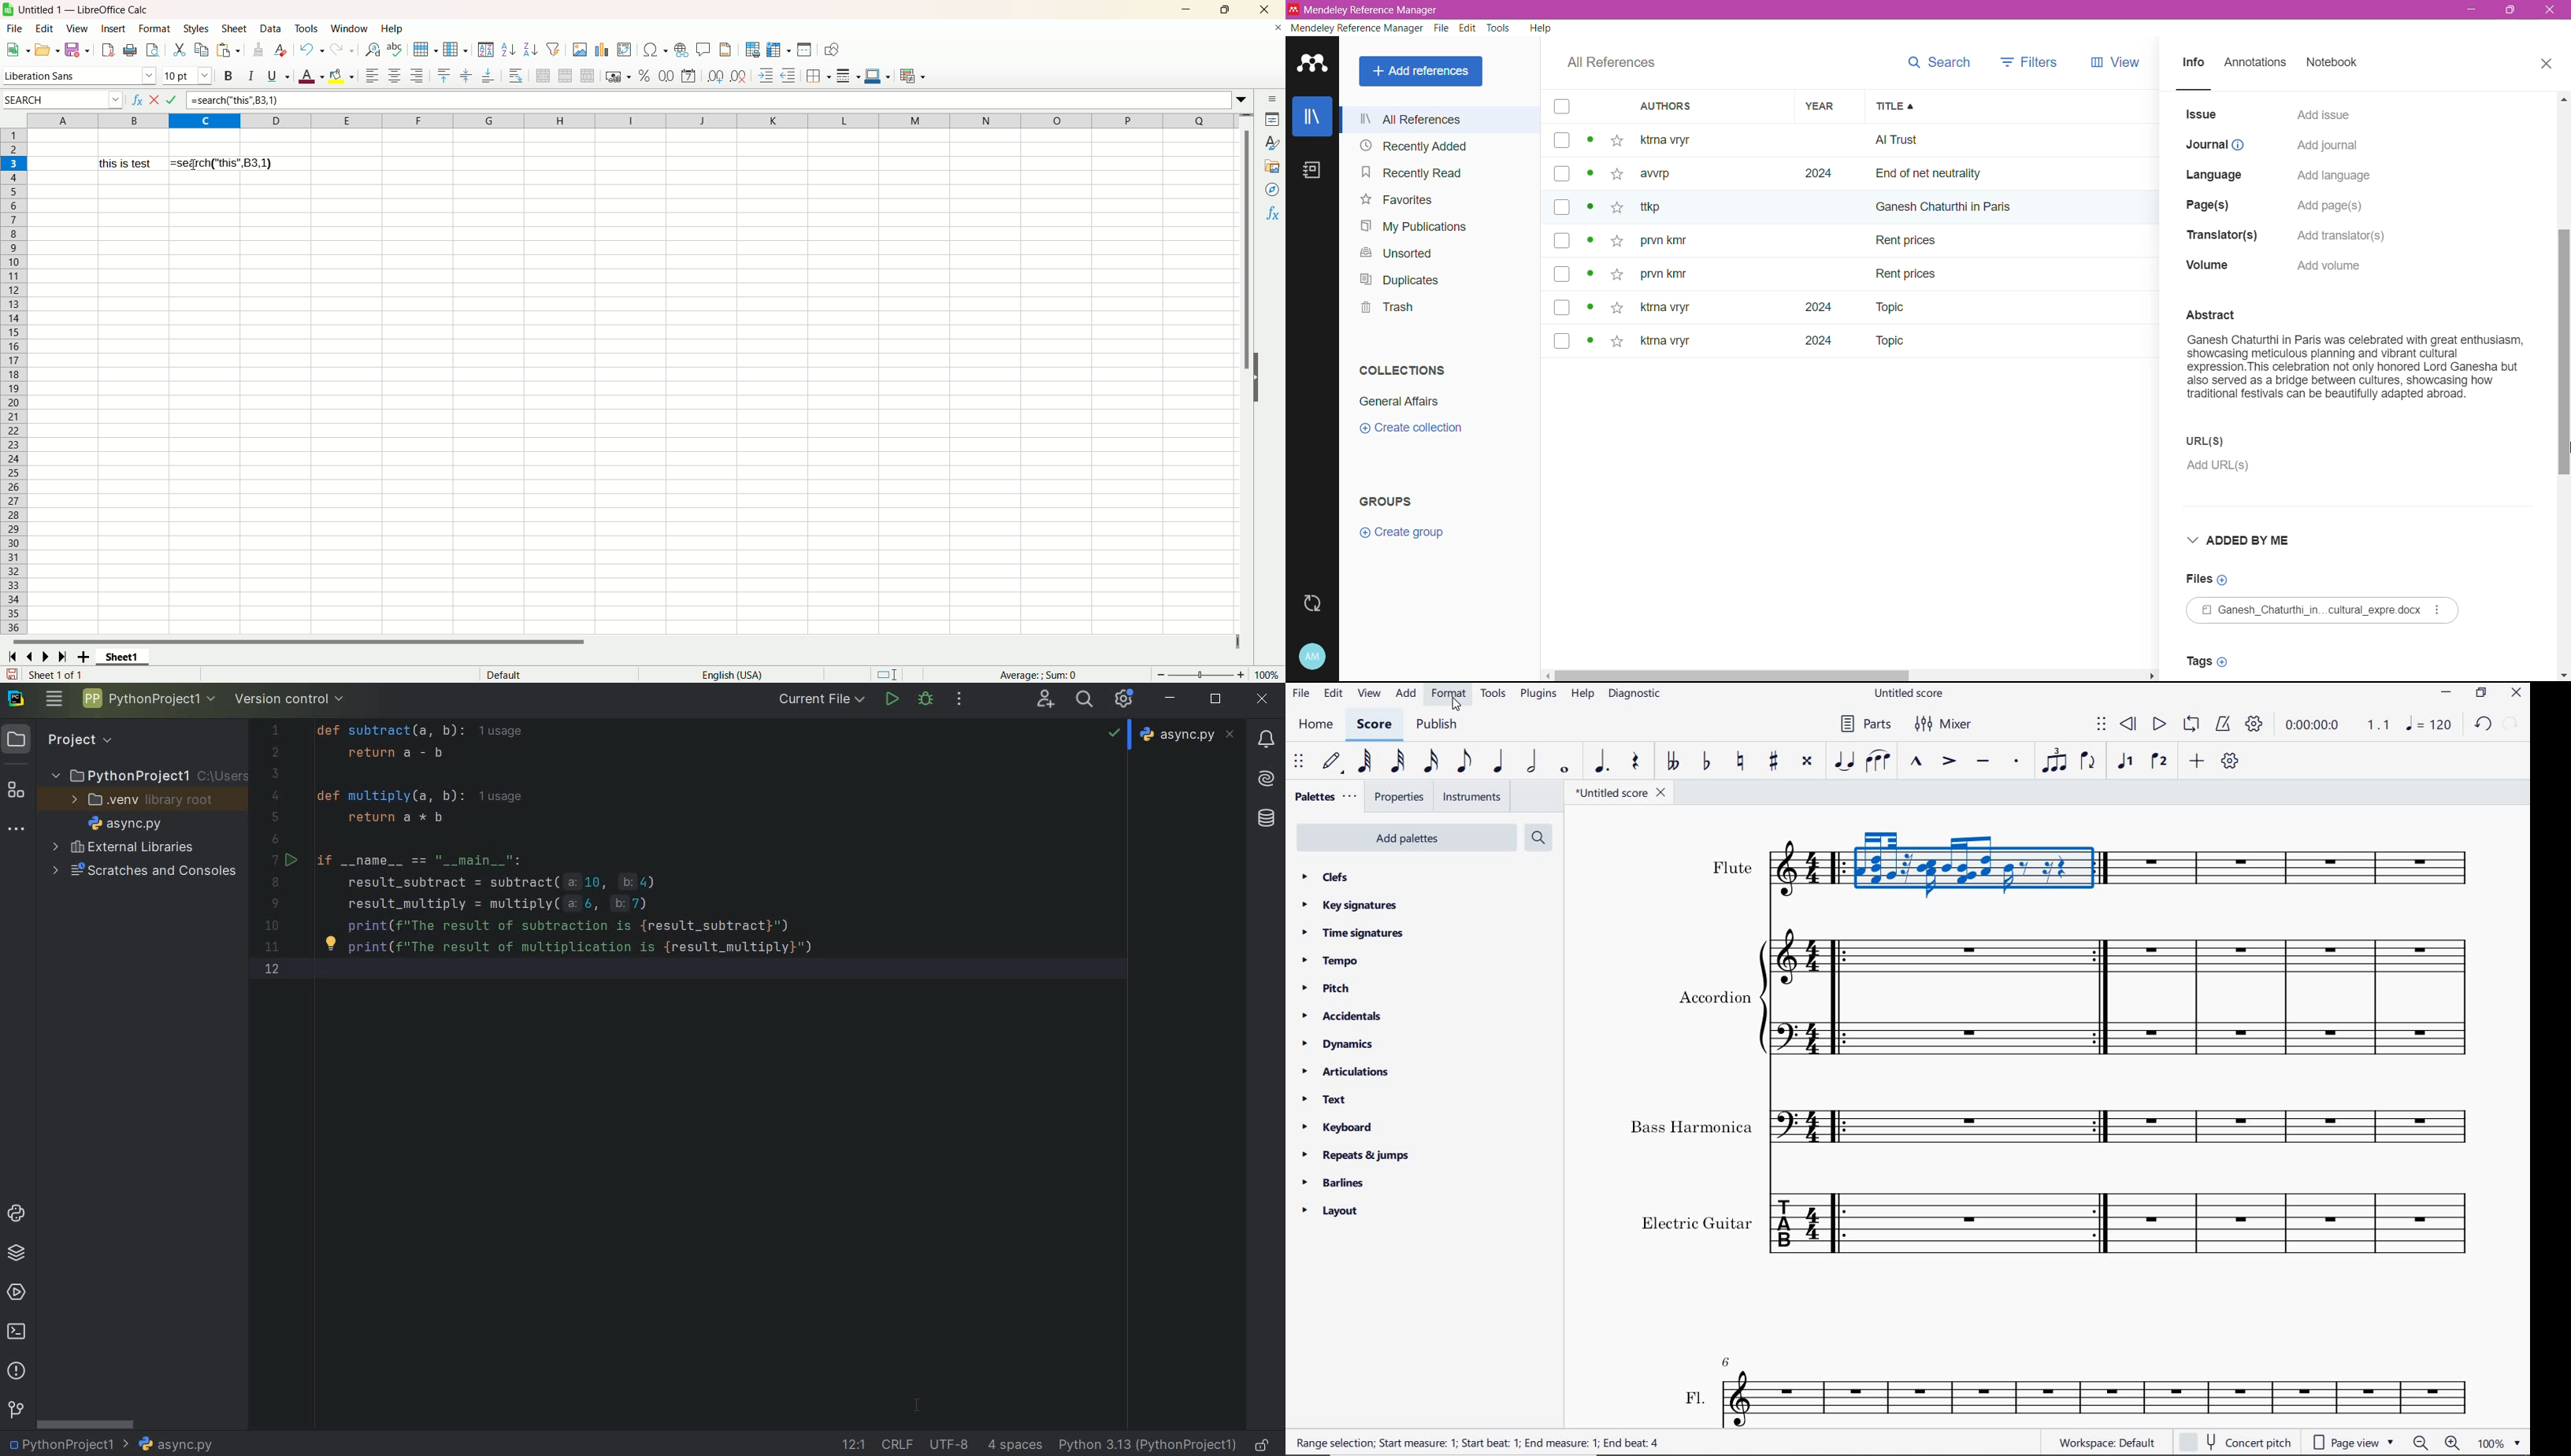 The height and width of the screenshot is (1456, 2576). What do you see at coordinates (1538, 694) in the screenshot?
I see `plugins` at bounding box center [1538, 694].